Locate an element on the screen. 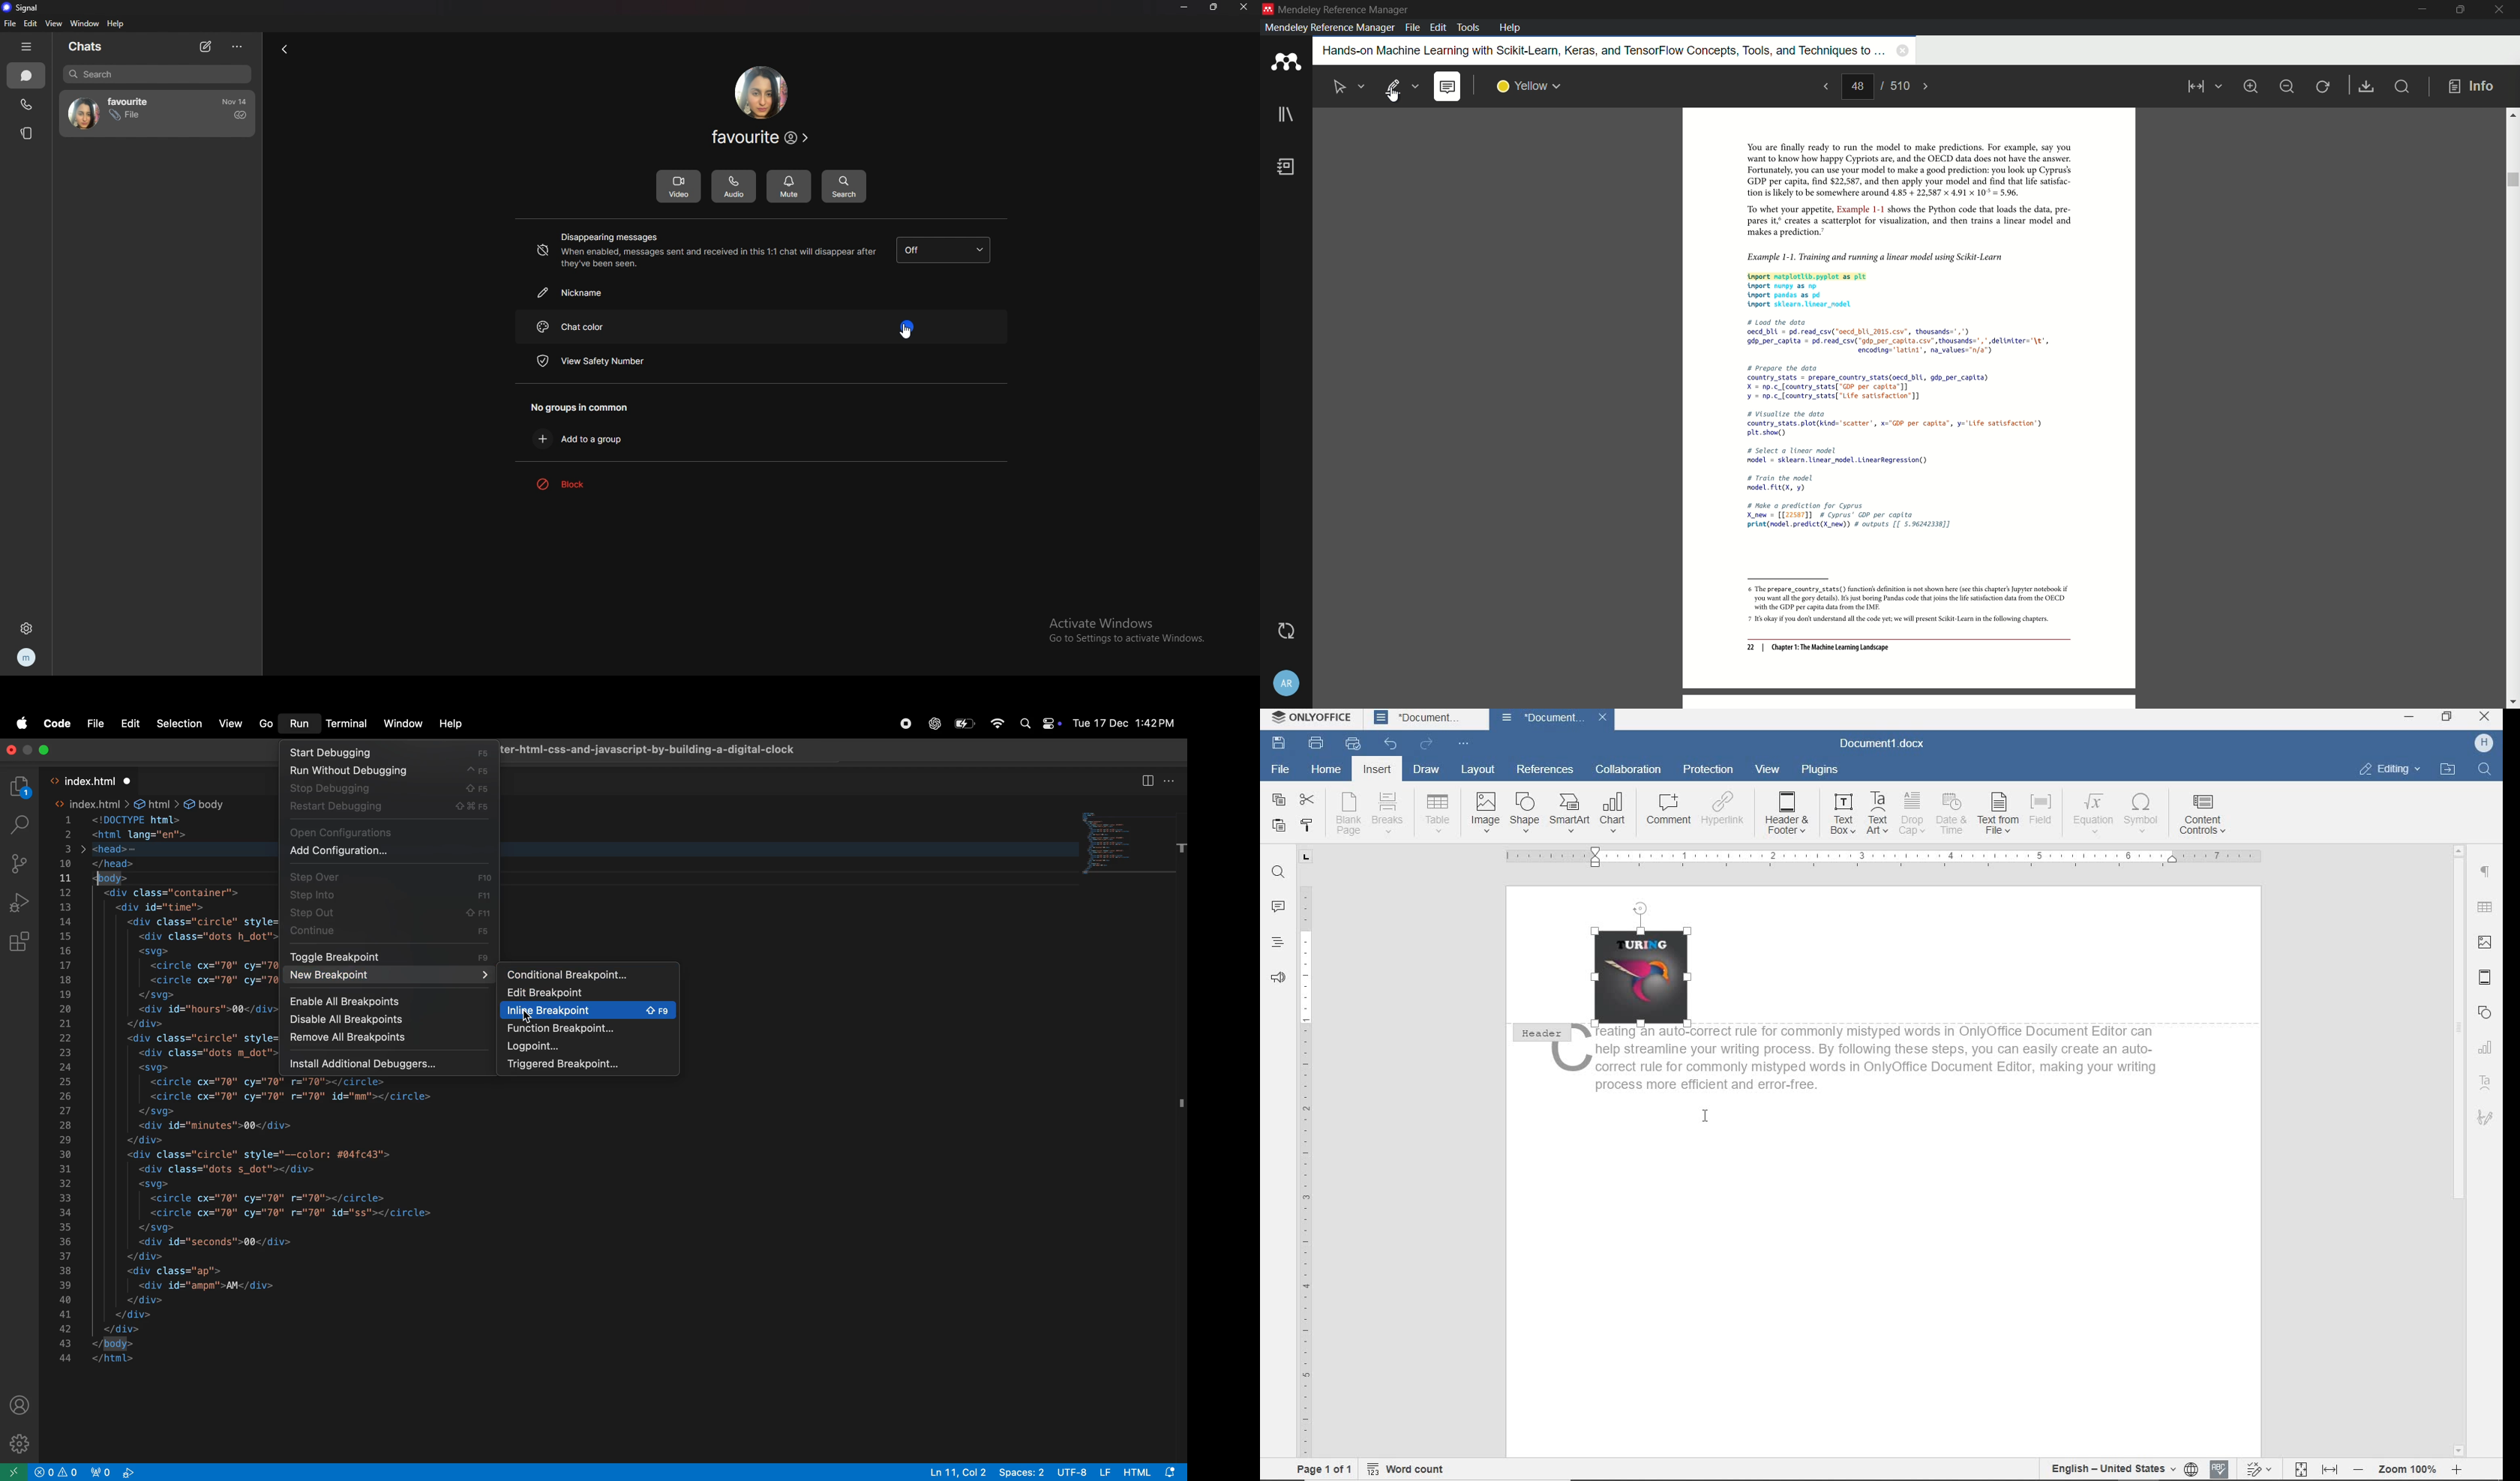 Image resolution: width=2520 pixels, height=1484 pixels. You are finally ready to run the model to make predictions. For example, say you
want to know how happy Cypriots are, and the OECD data does not have the answer.
Fortunately, you can use your model to make a good prediction: you look up Cyprus’
GDP per capita, find $22,587, and then apply your model and find that life satsfac-
tion is likely to be somewhere around 4.85 + 22,587 x 4.91 x 10° = 5.96.

“To whet your appetite, Example 1-1 shows the Python code that loads the data, pre
pares it creates a scatterplot for visualization, and then trains a linear model and
‘makes a prediction.” is located at coordinates (1901, 190).